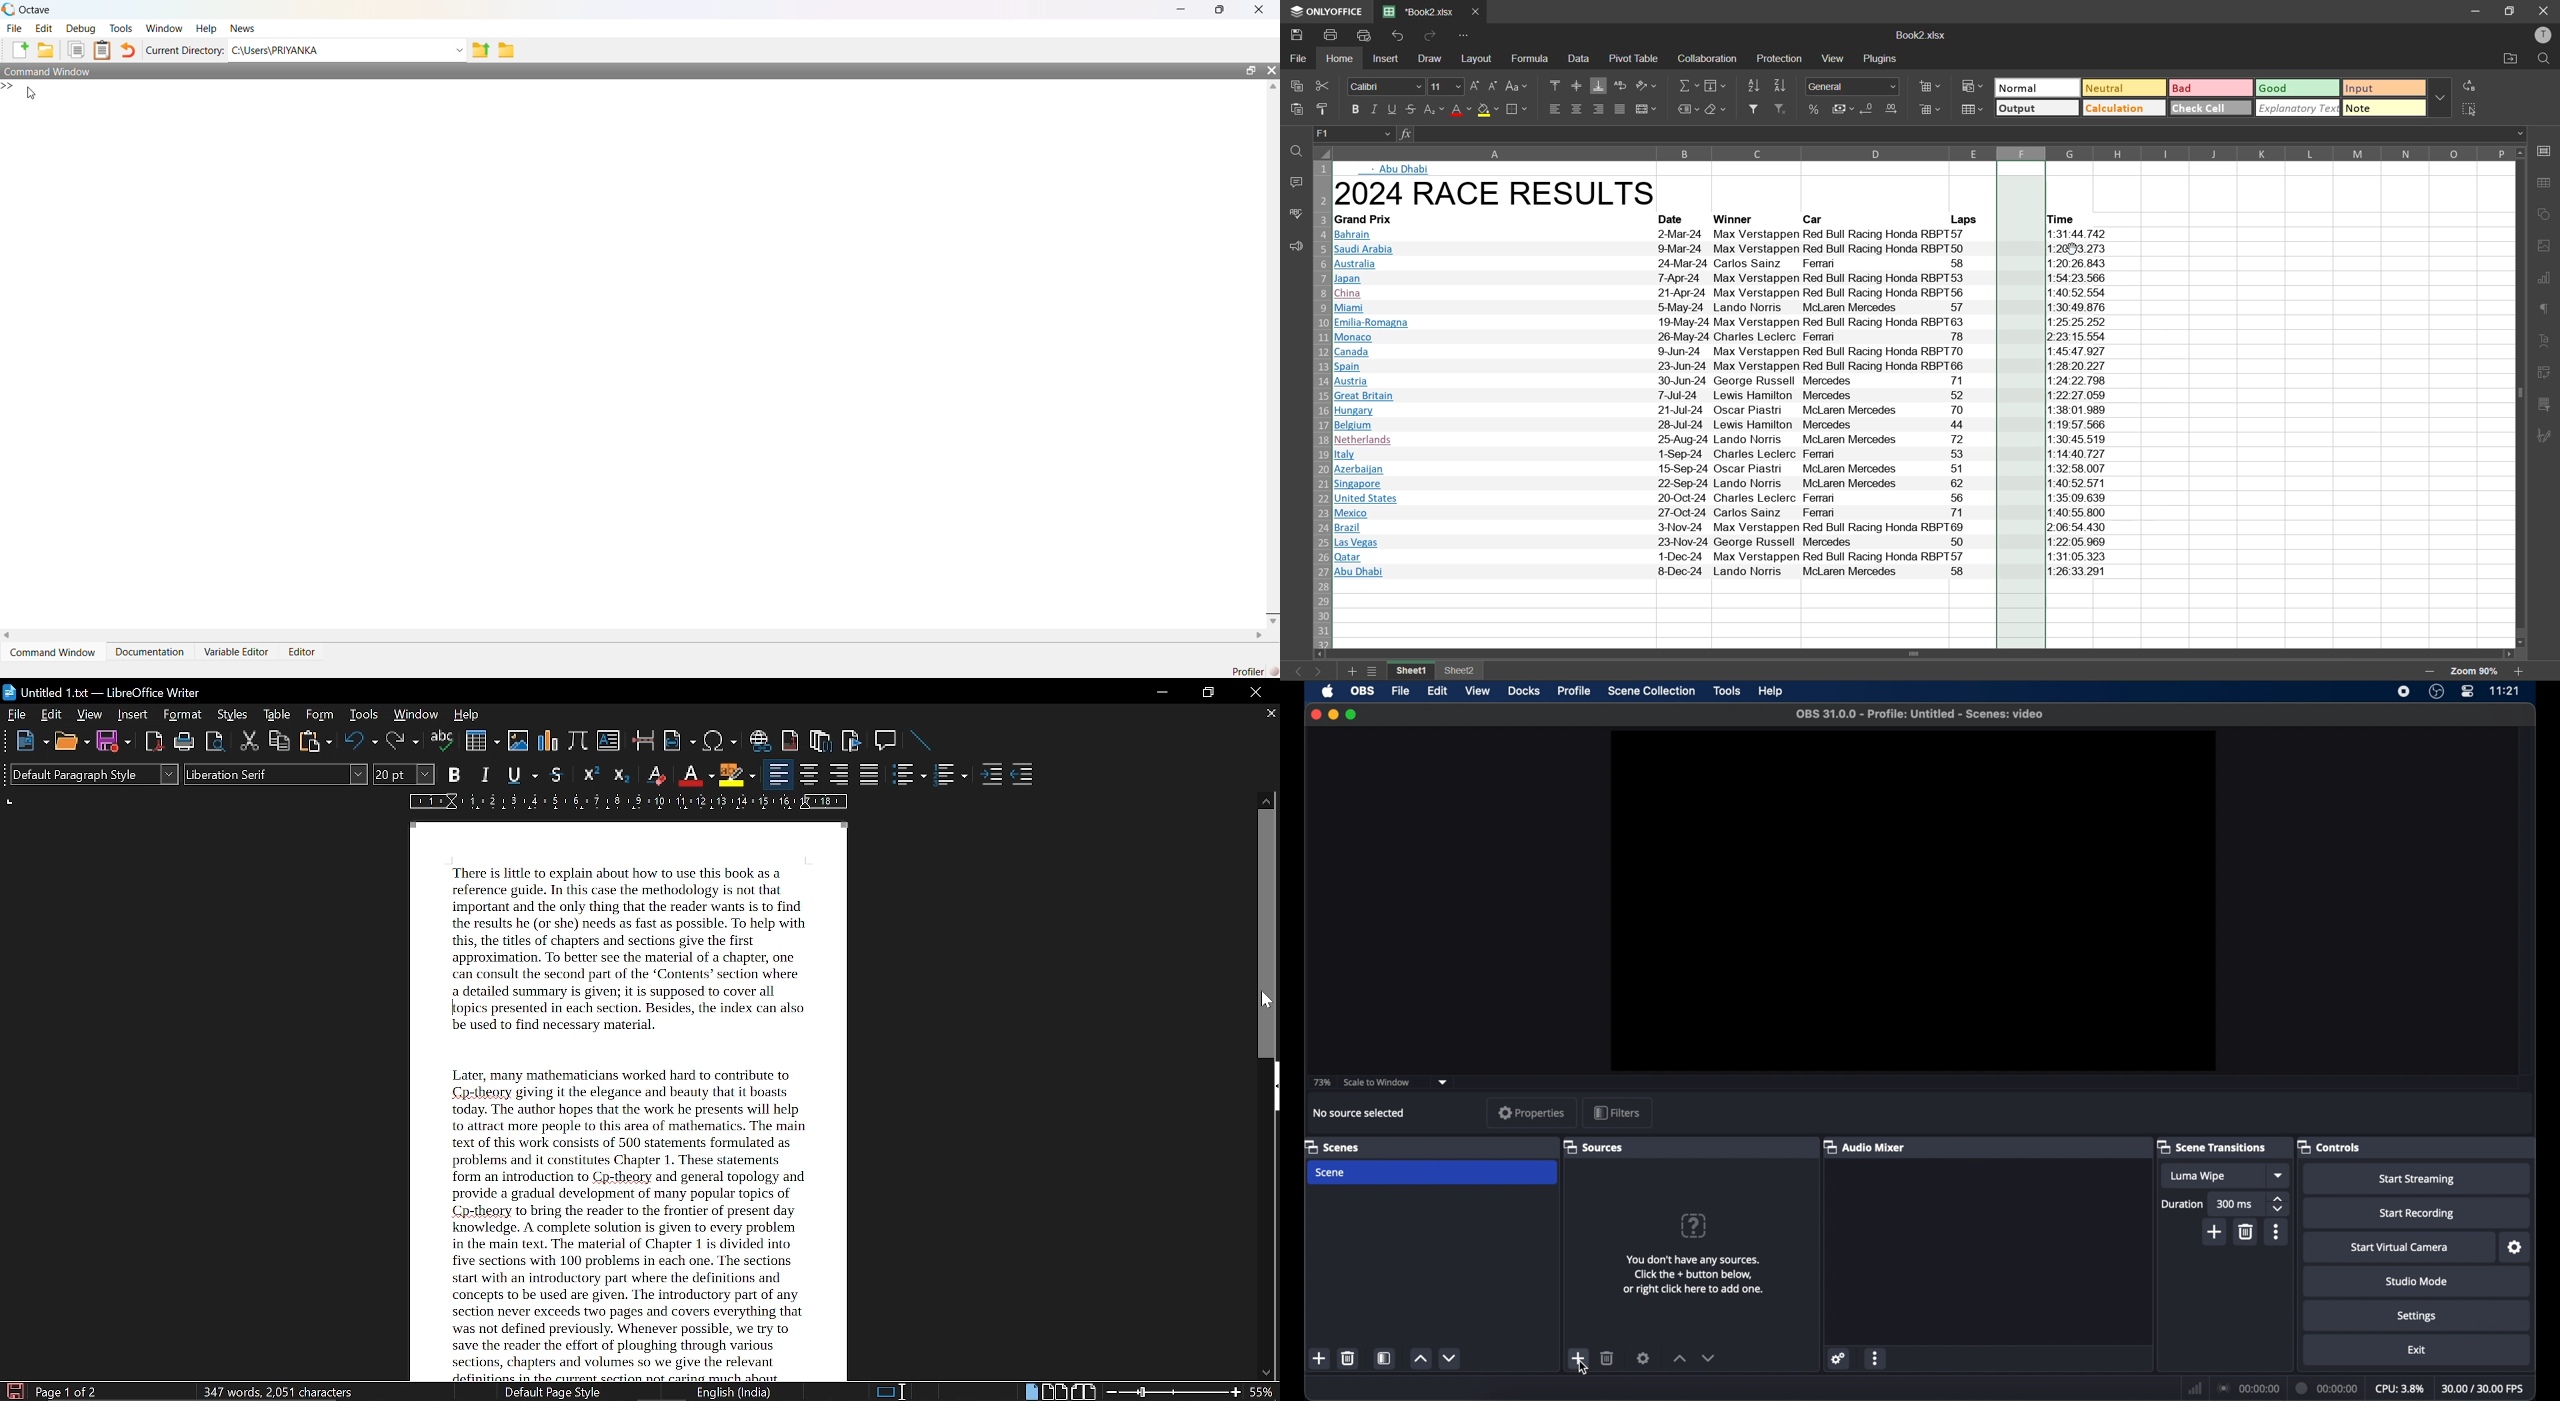  What do you see at coordinates (1268, 798) in the screenshot?
I see `move up` at bounding box center [1268, 798].